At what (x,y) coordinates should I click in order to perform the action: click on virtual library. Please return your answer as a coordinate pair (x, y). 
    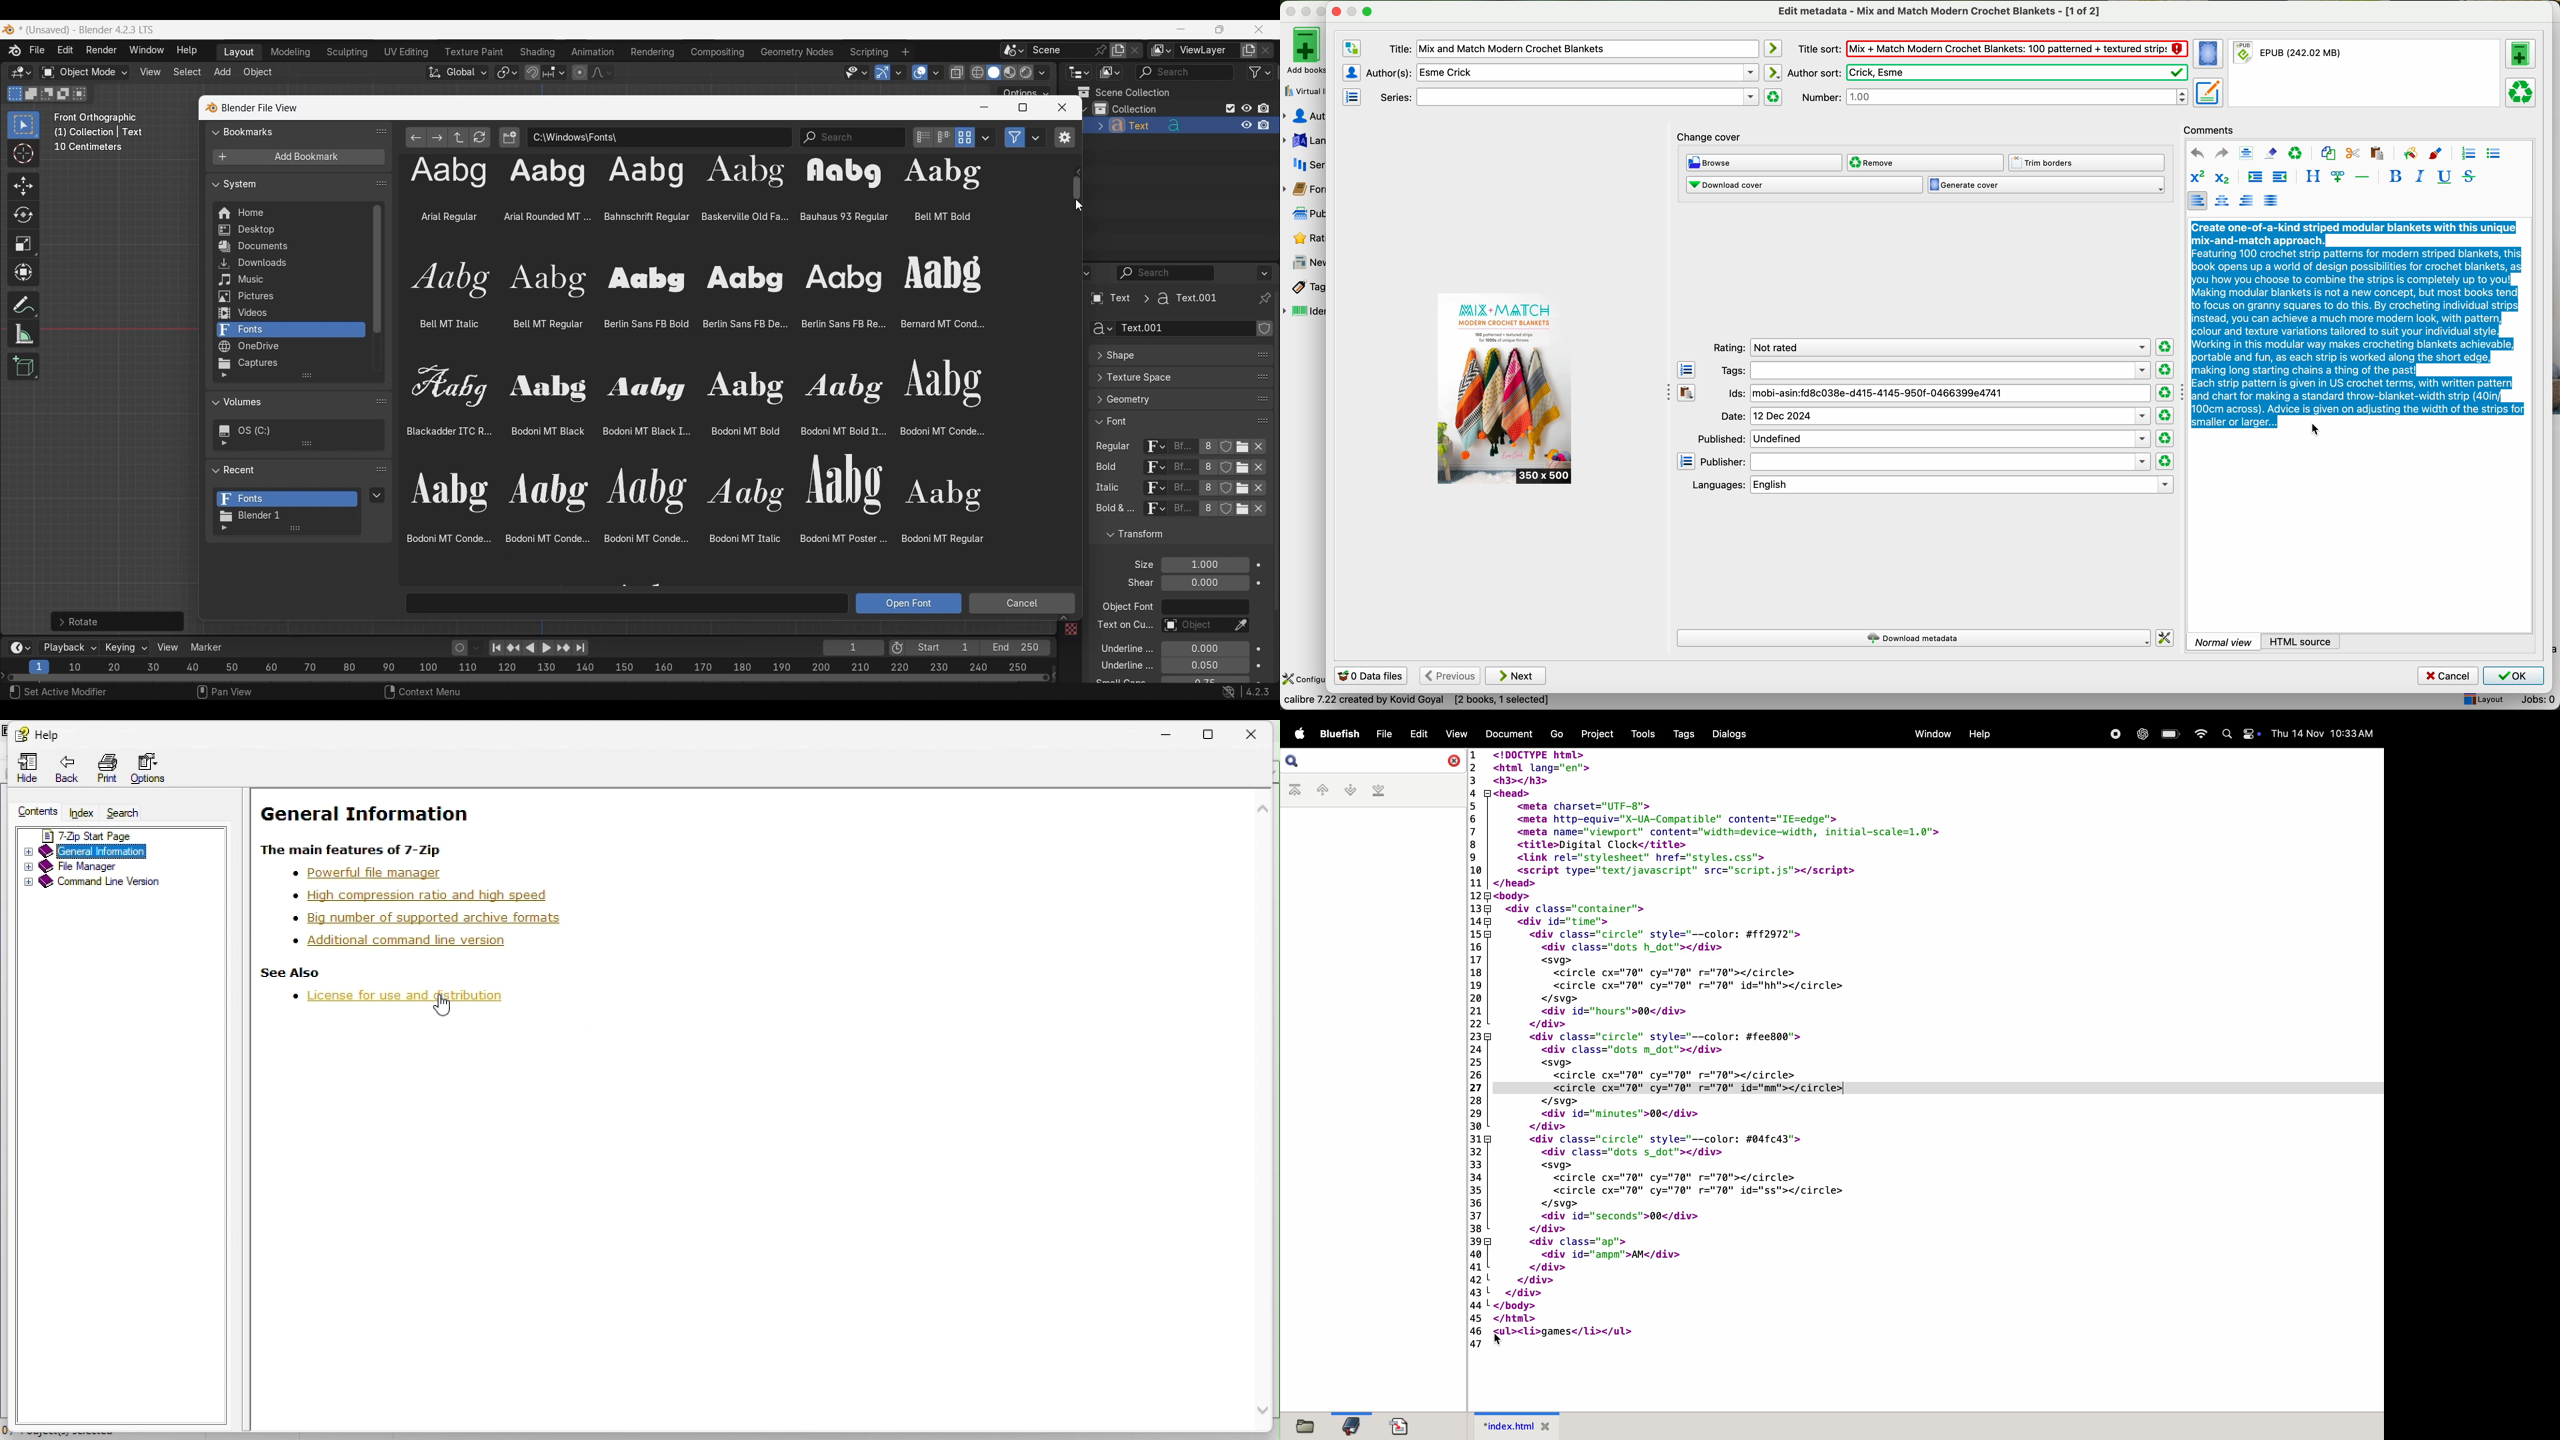
    Looking at the image, I should click on (1302, 88).